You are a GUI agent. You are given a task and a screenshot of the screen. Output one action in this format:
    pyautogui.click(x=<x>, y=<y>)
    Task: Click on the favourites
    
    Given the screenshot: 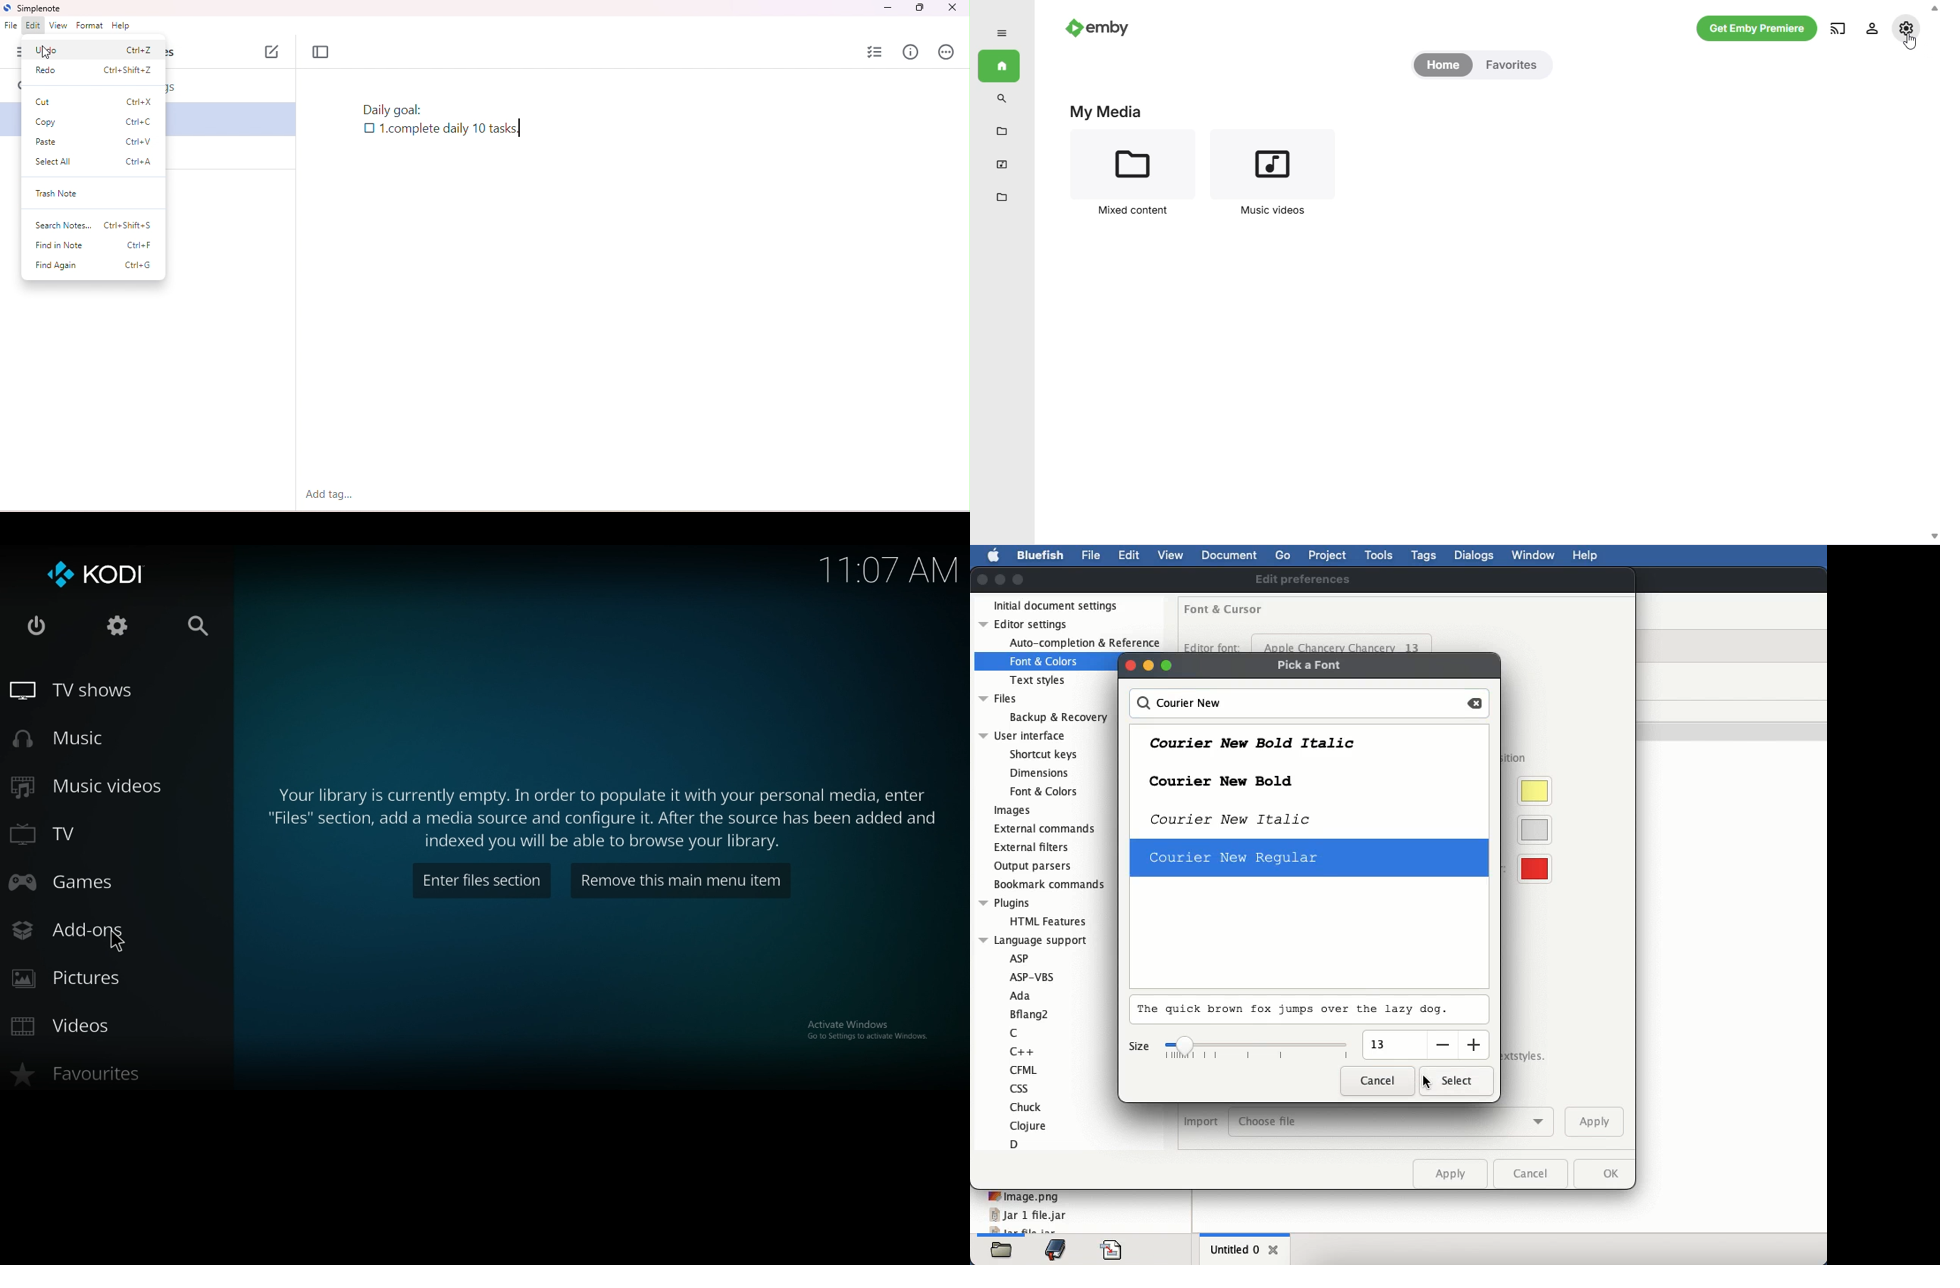 What is the action you would take?
    pyautogui.click(x=86, y=1074)
    